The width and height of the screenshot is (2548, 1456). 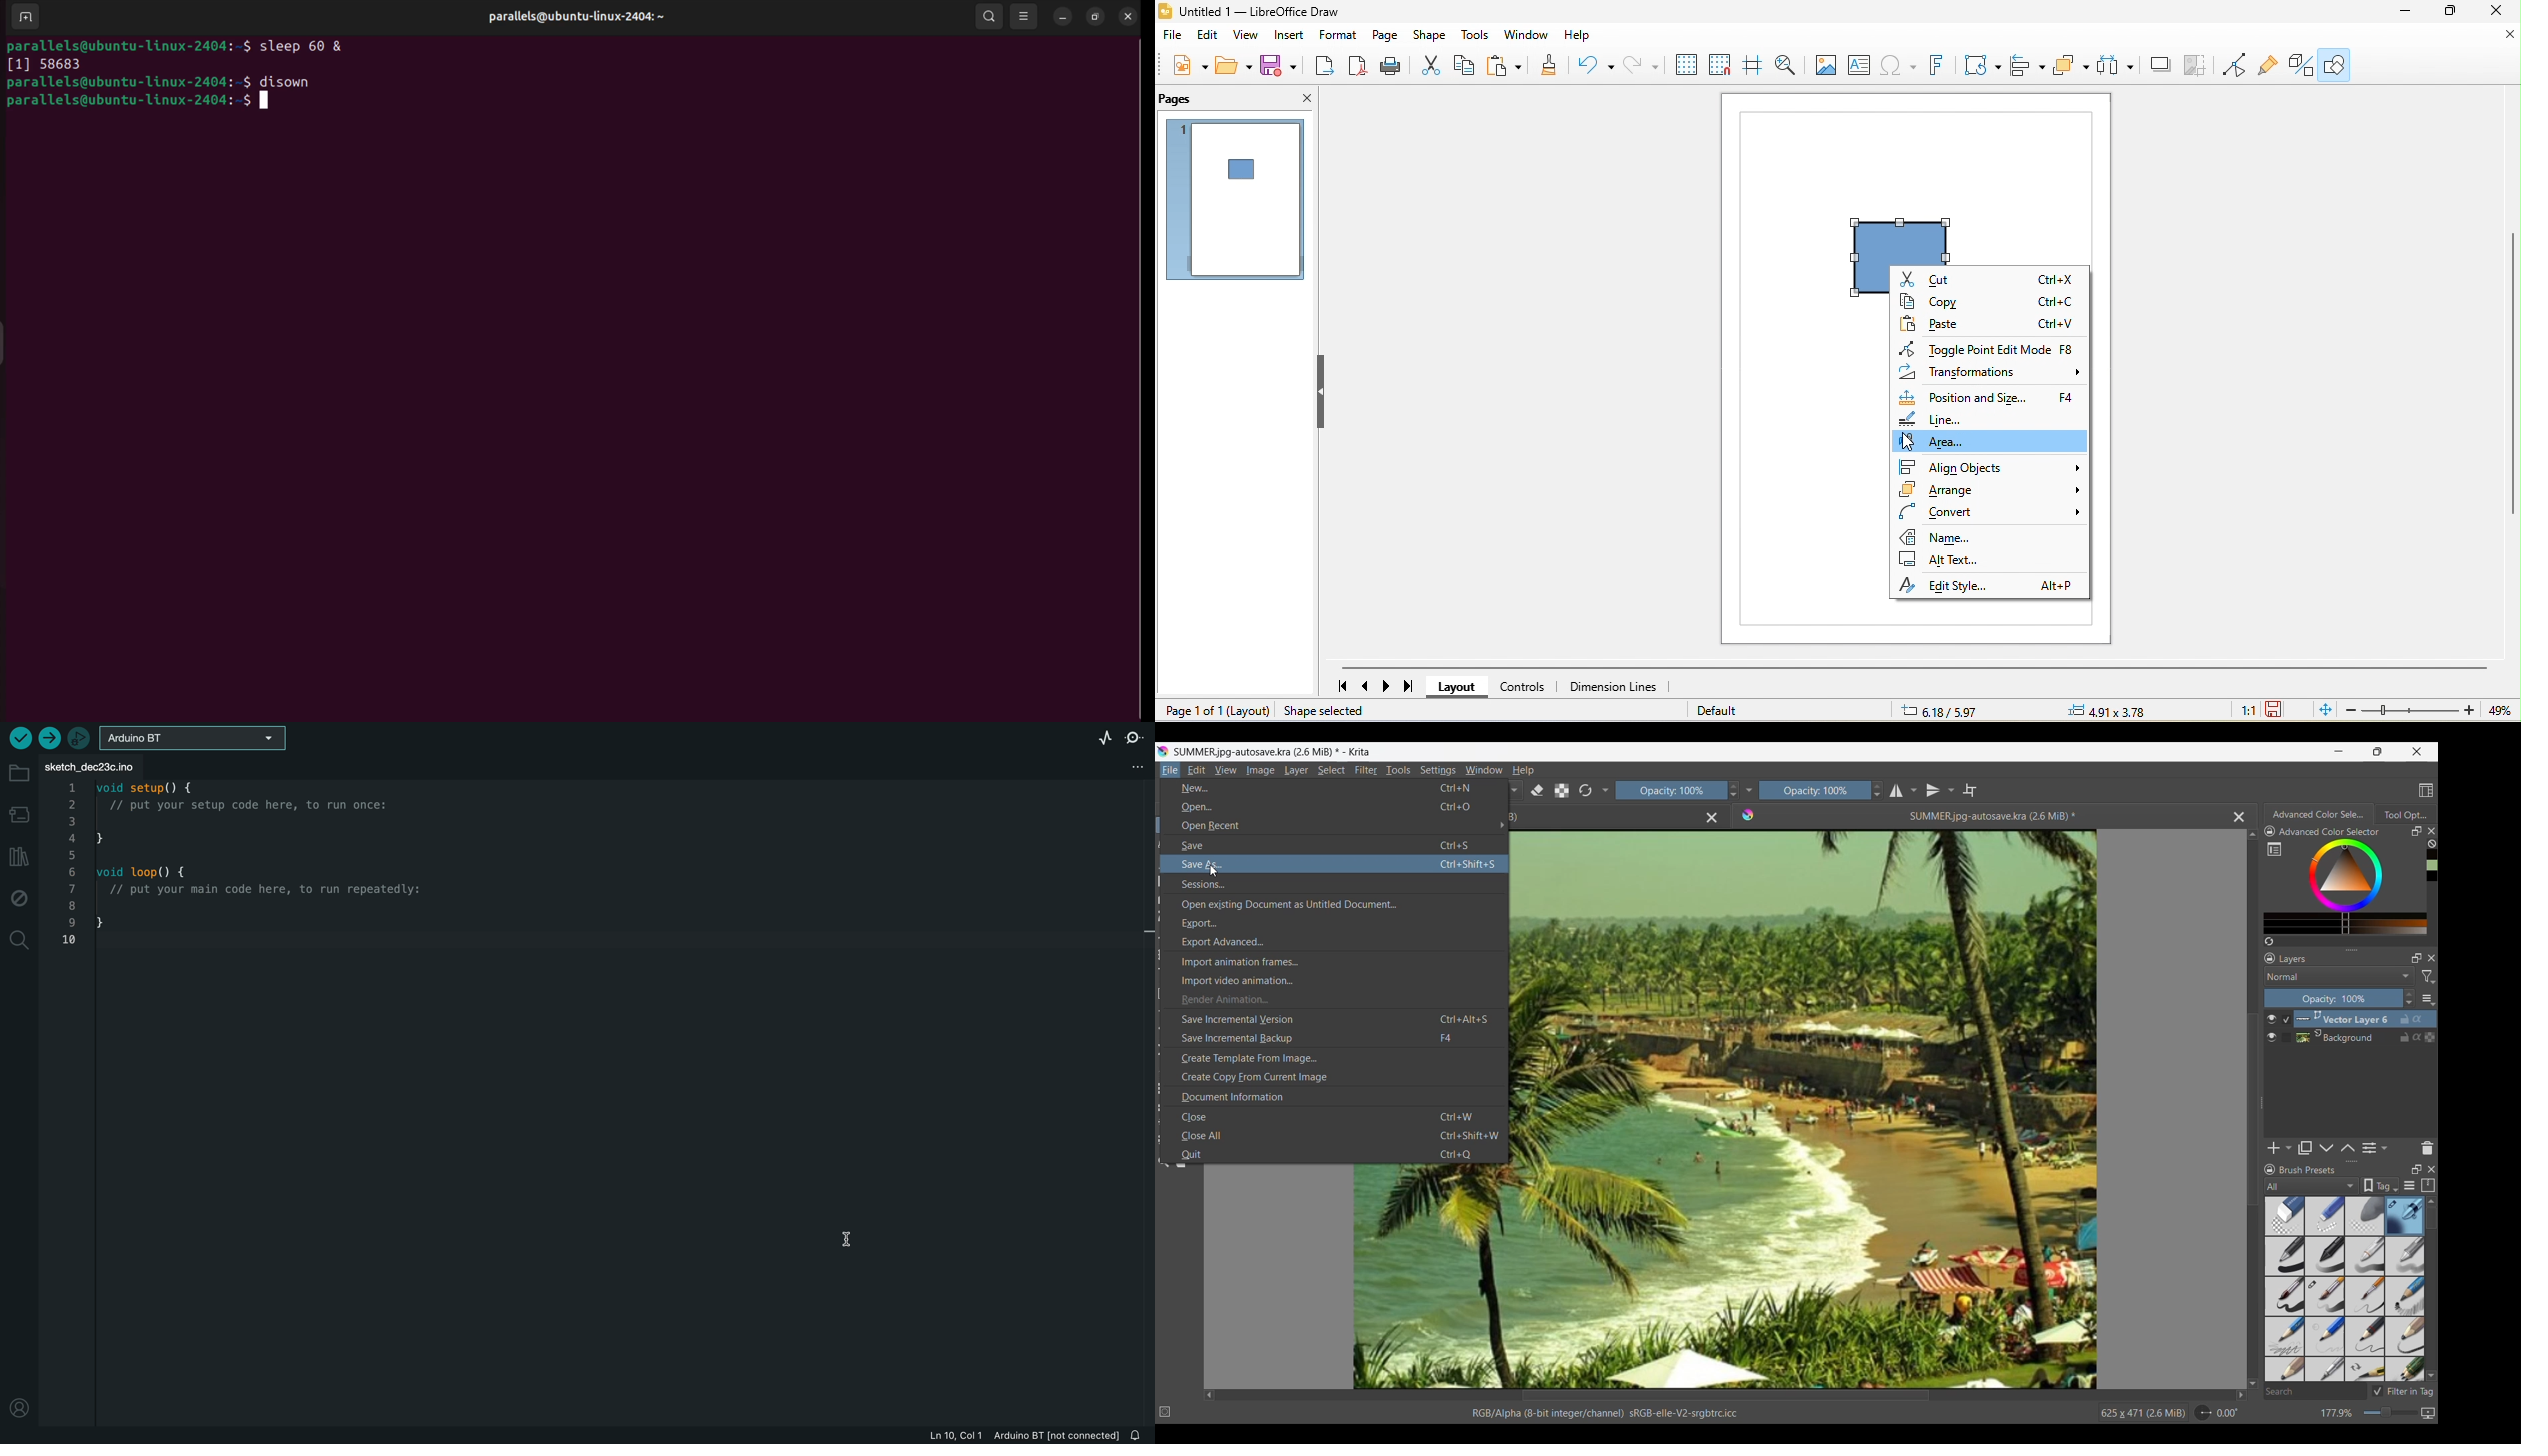 What do you see at coordinates (1175, 36) in the screenshot?
I see `file` at bounding box center [1175, 36].